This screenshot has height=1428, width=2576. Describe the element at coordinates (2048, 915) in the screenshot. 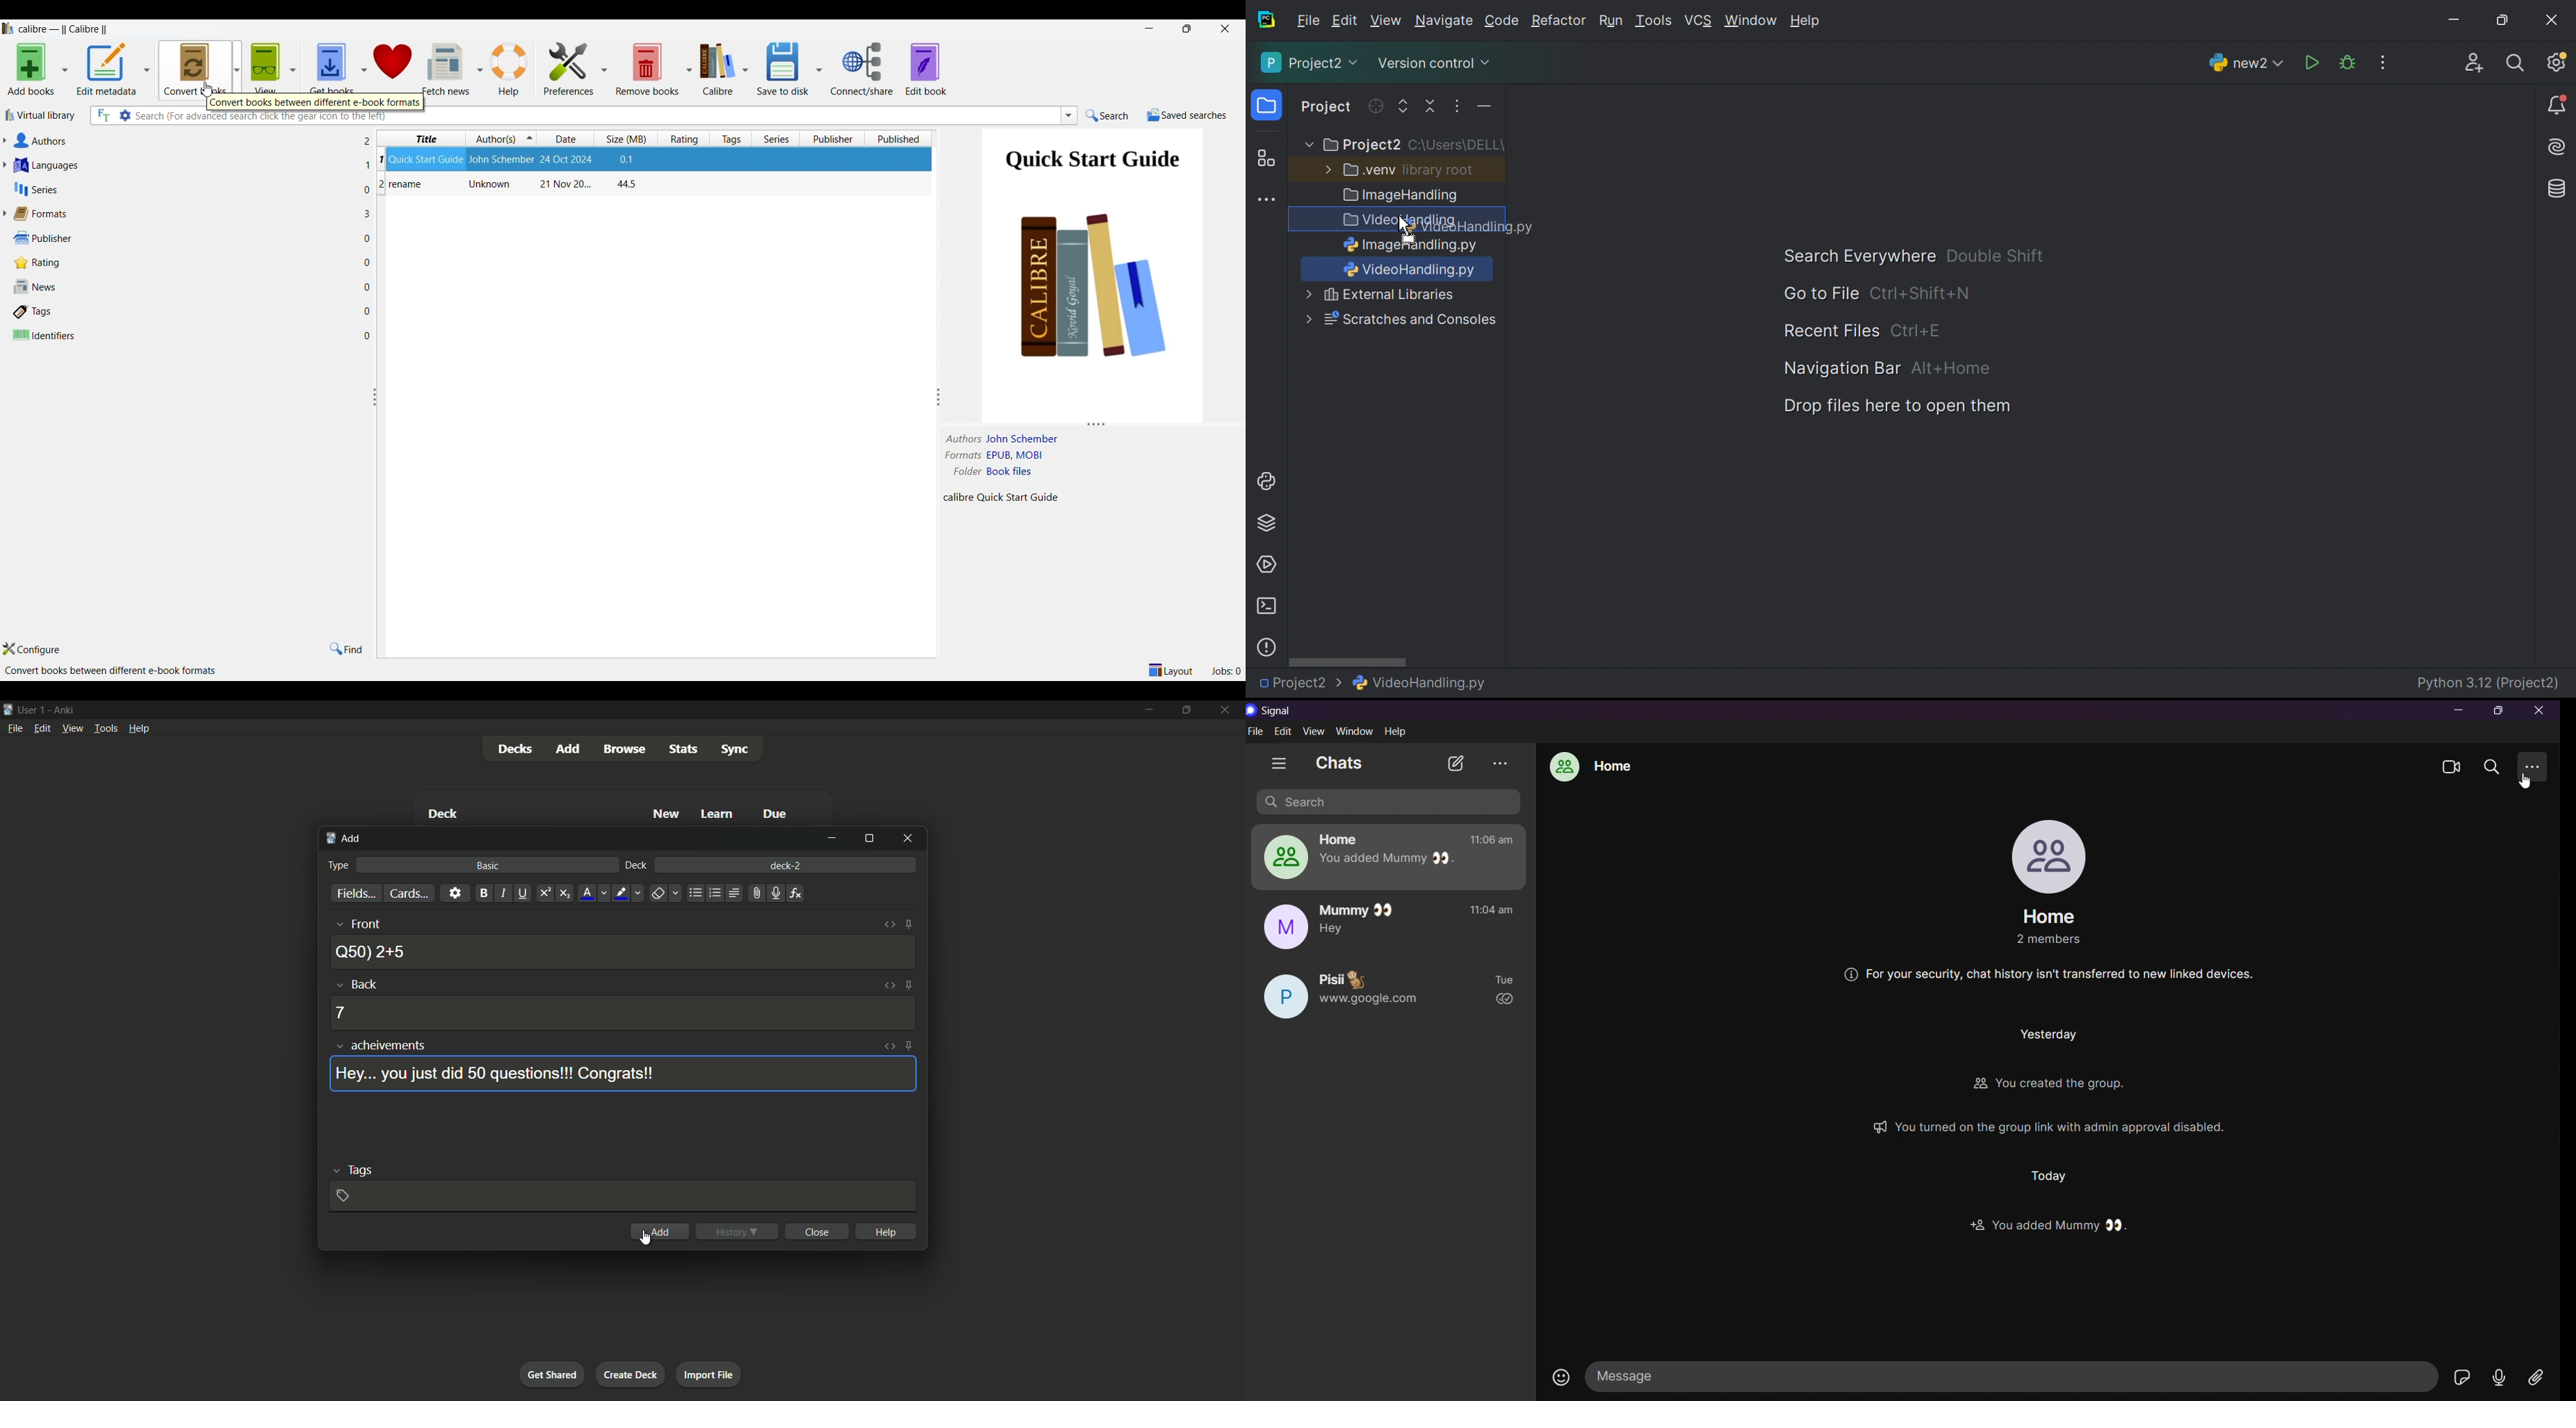

I see `group name` at that location.